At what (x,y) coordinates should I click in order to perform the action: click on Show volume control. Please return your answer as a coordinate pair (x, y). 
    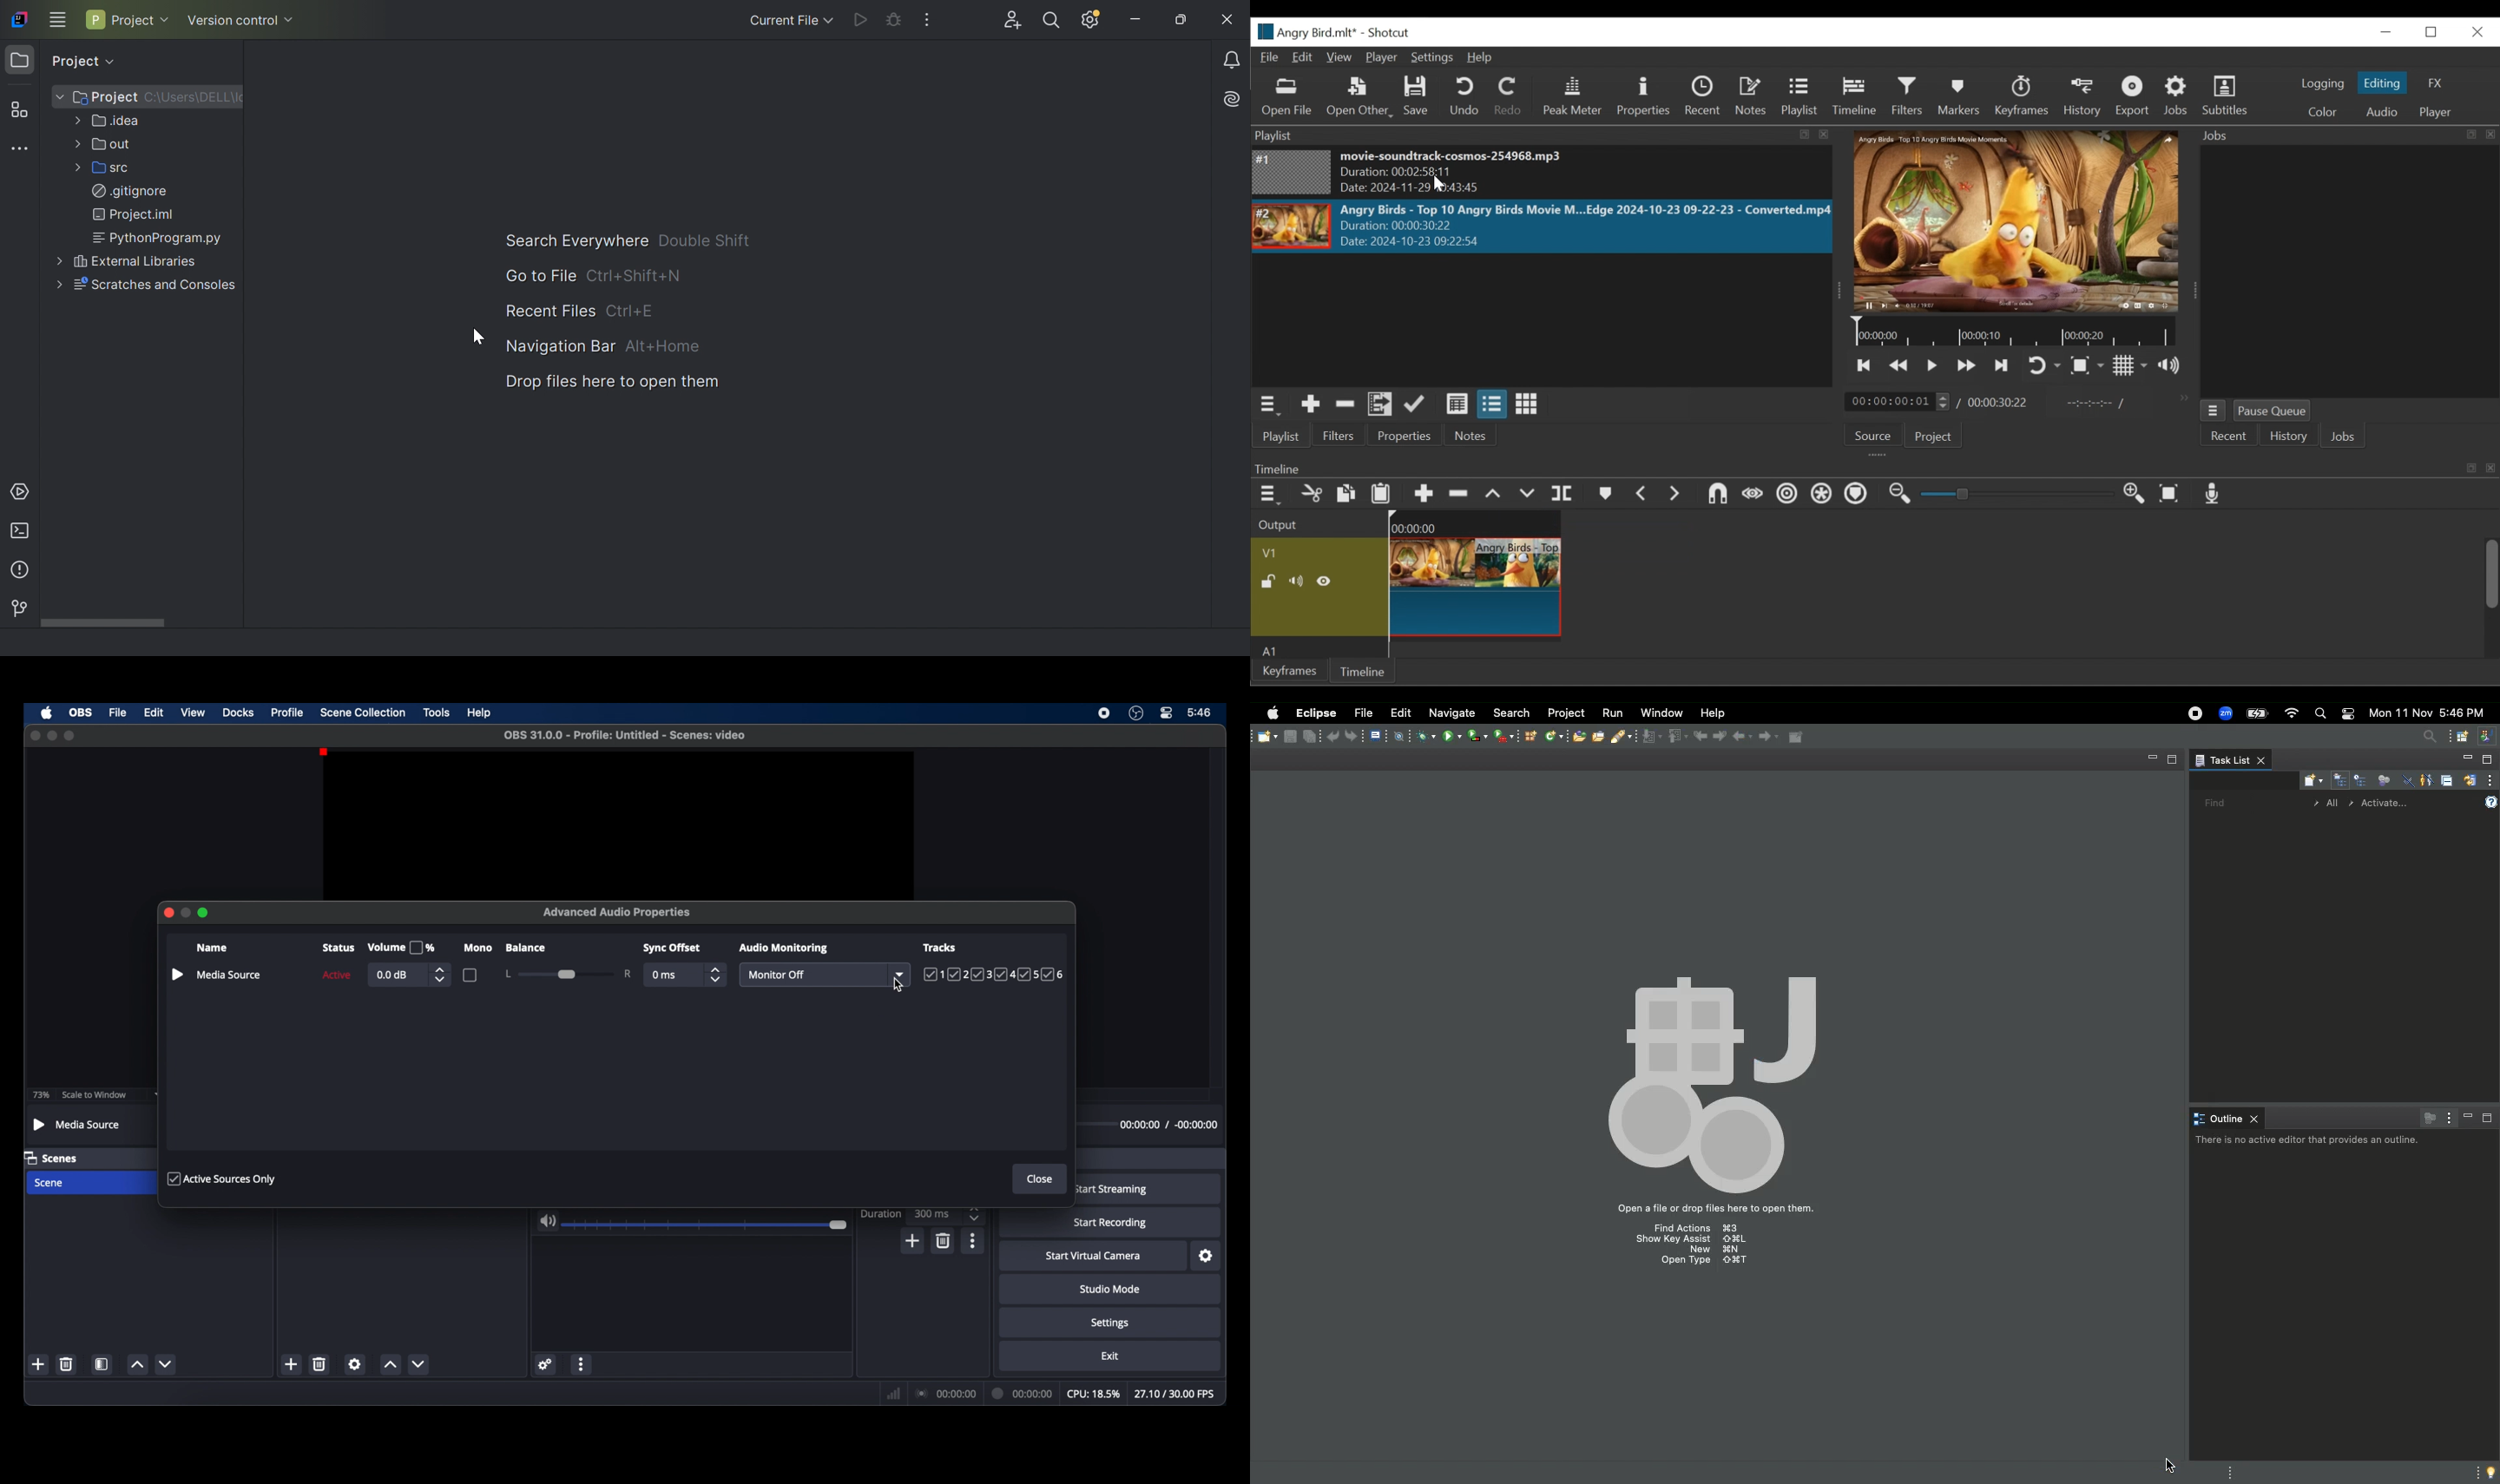
    Looking at the image, I should click on (2173, 367).